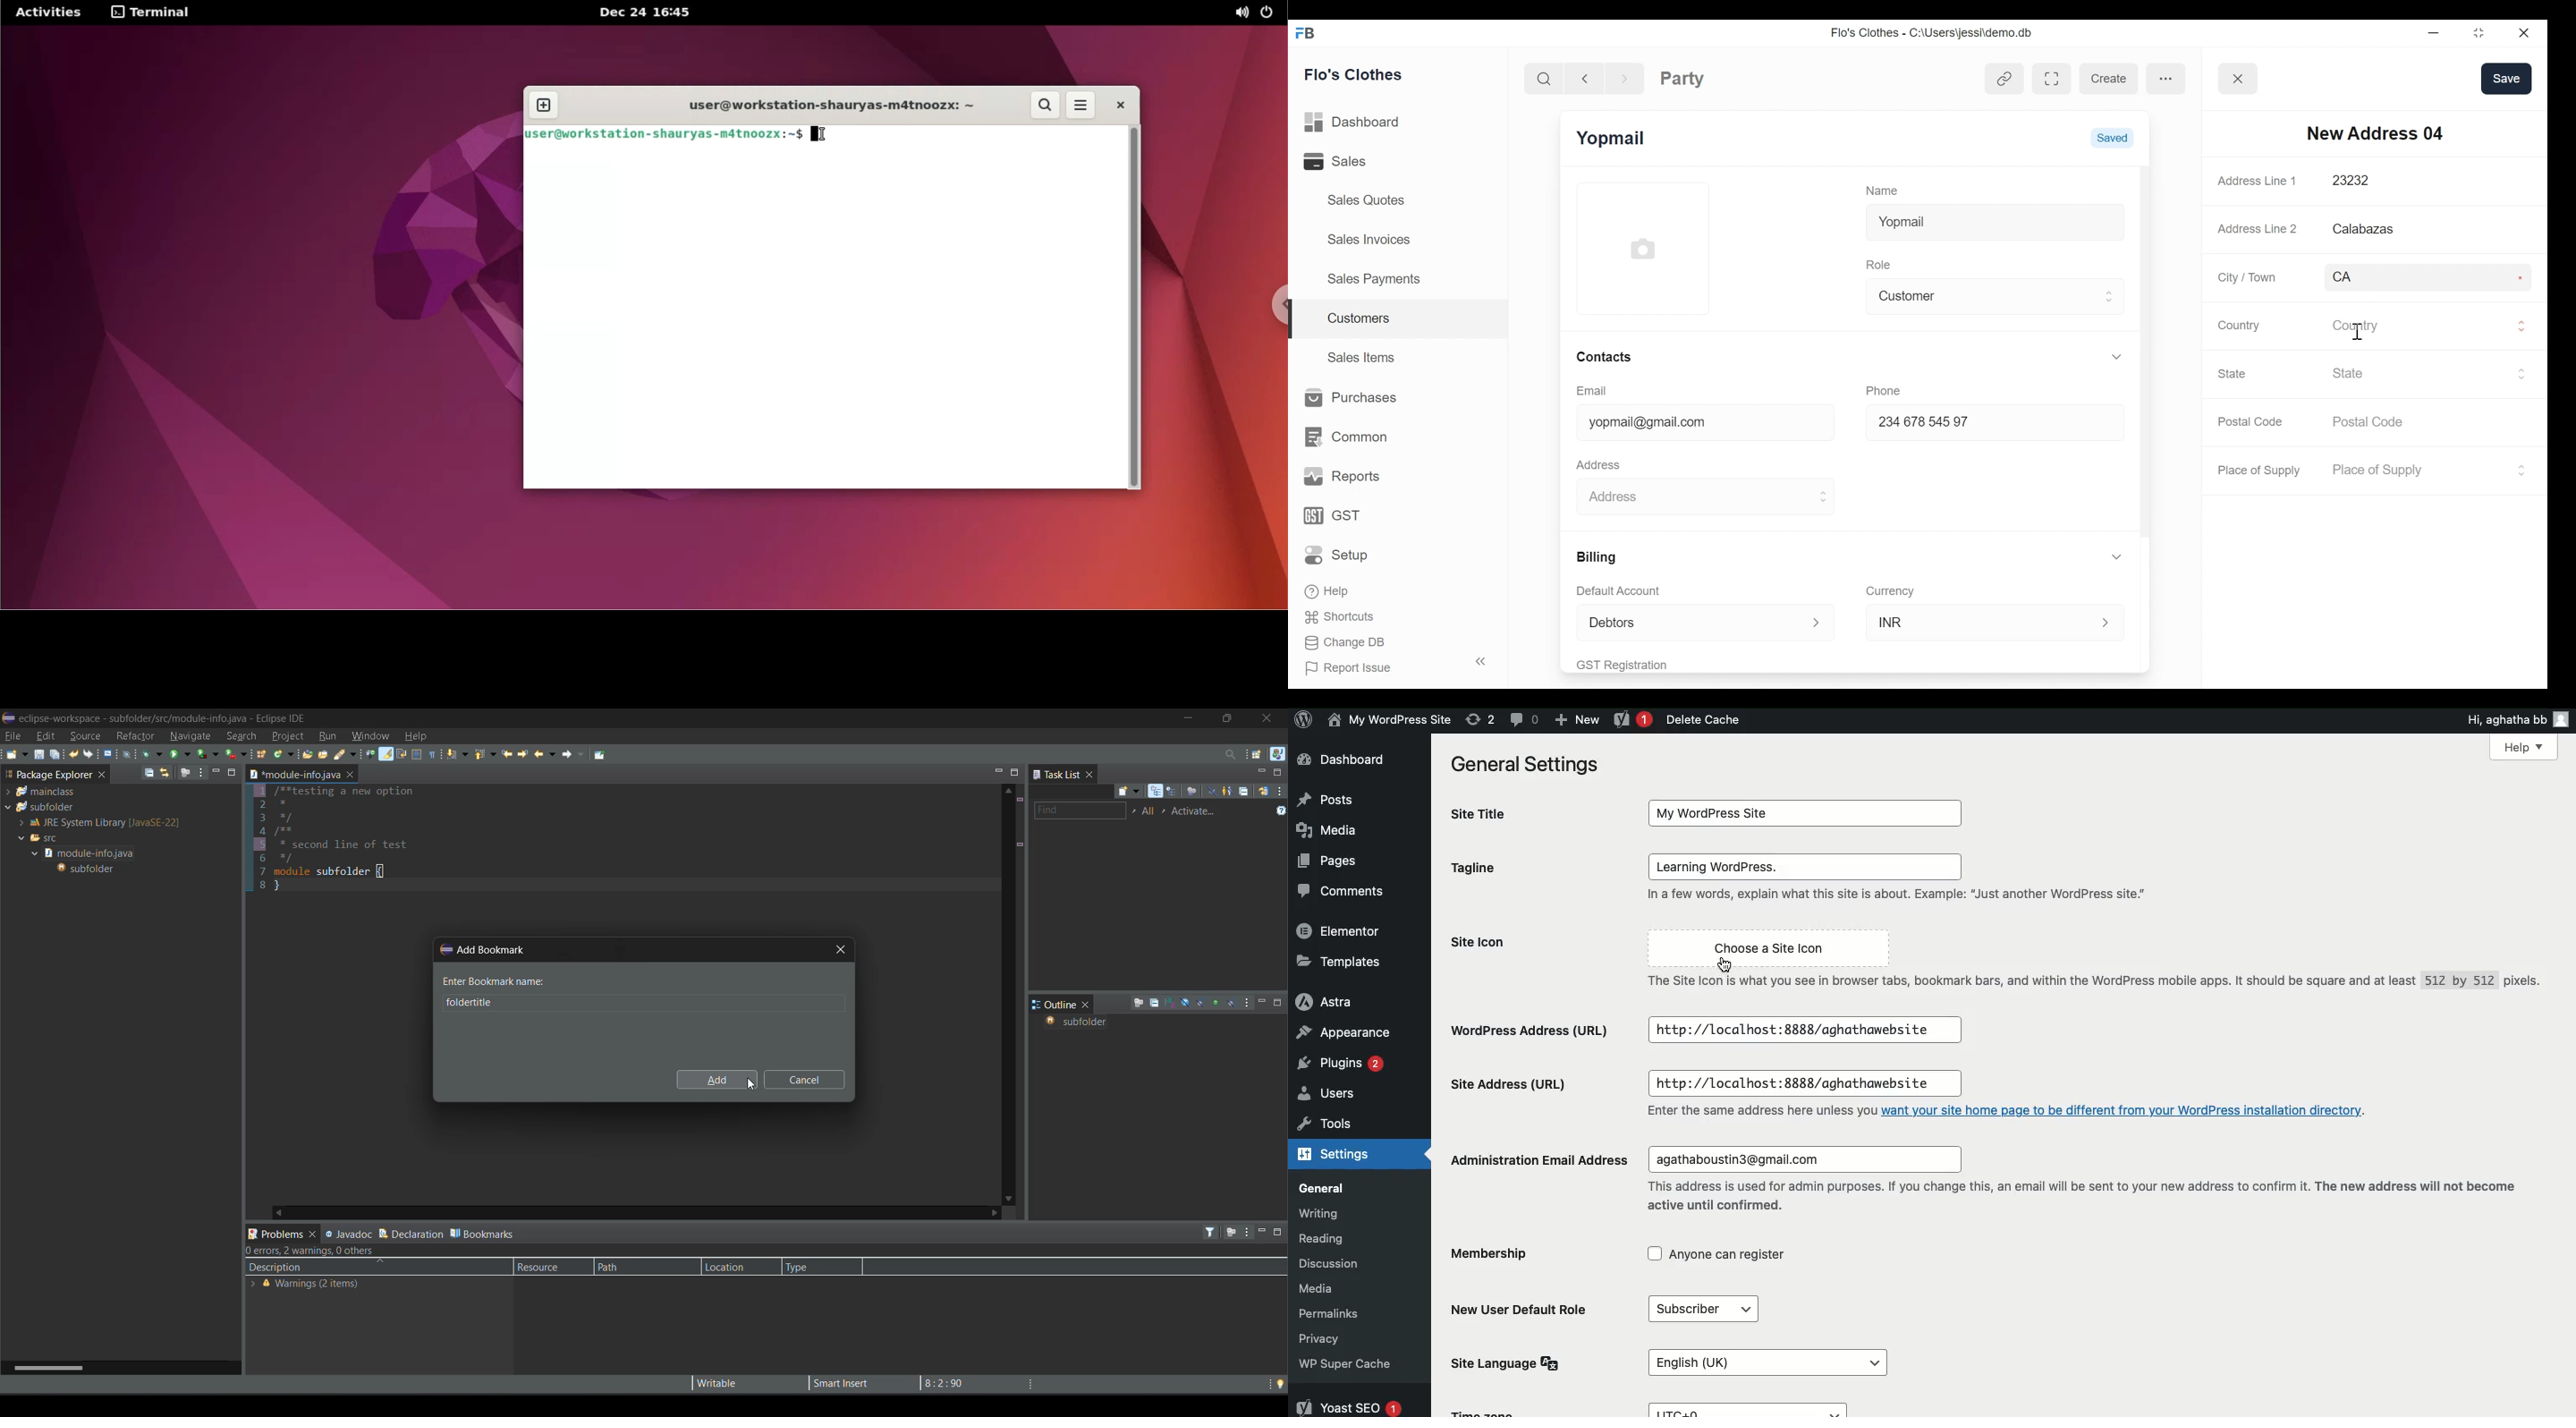 The height and width of the screenshot is (1428, 2576). I want to click on Expand, so click(2521, 326).